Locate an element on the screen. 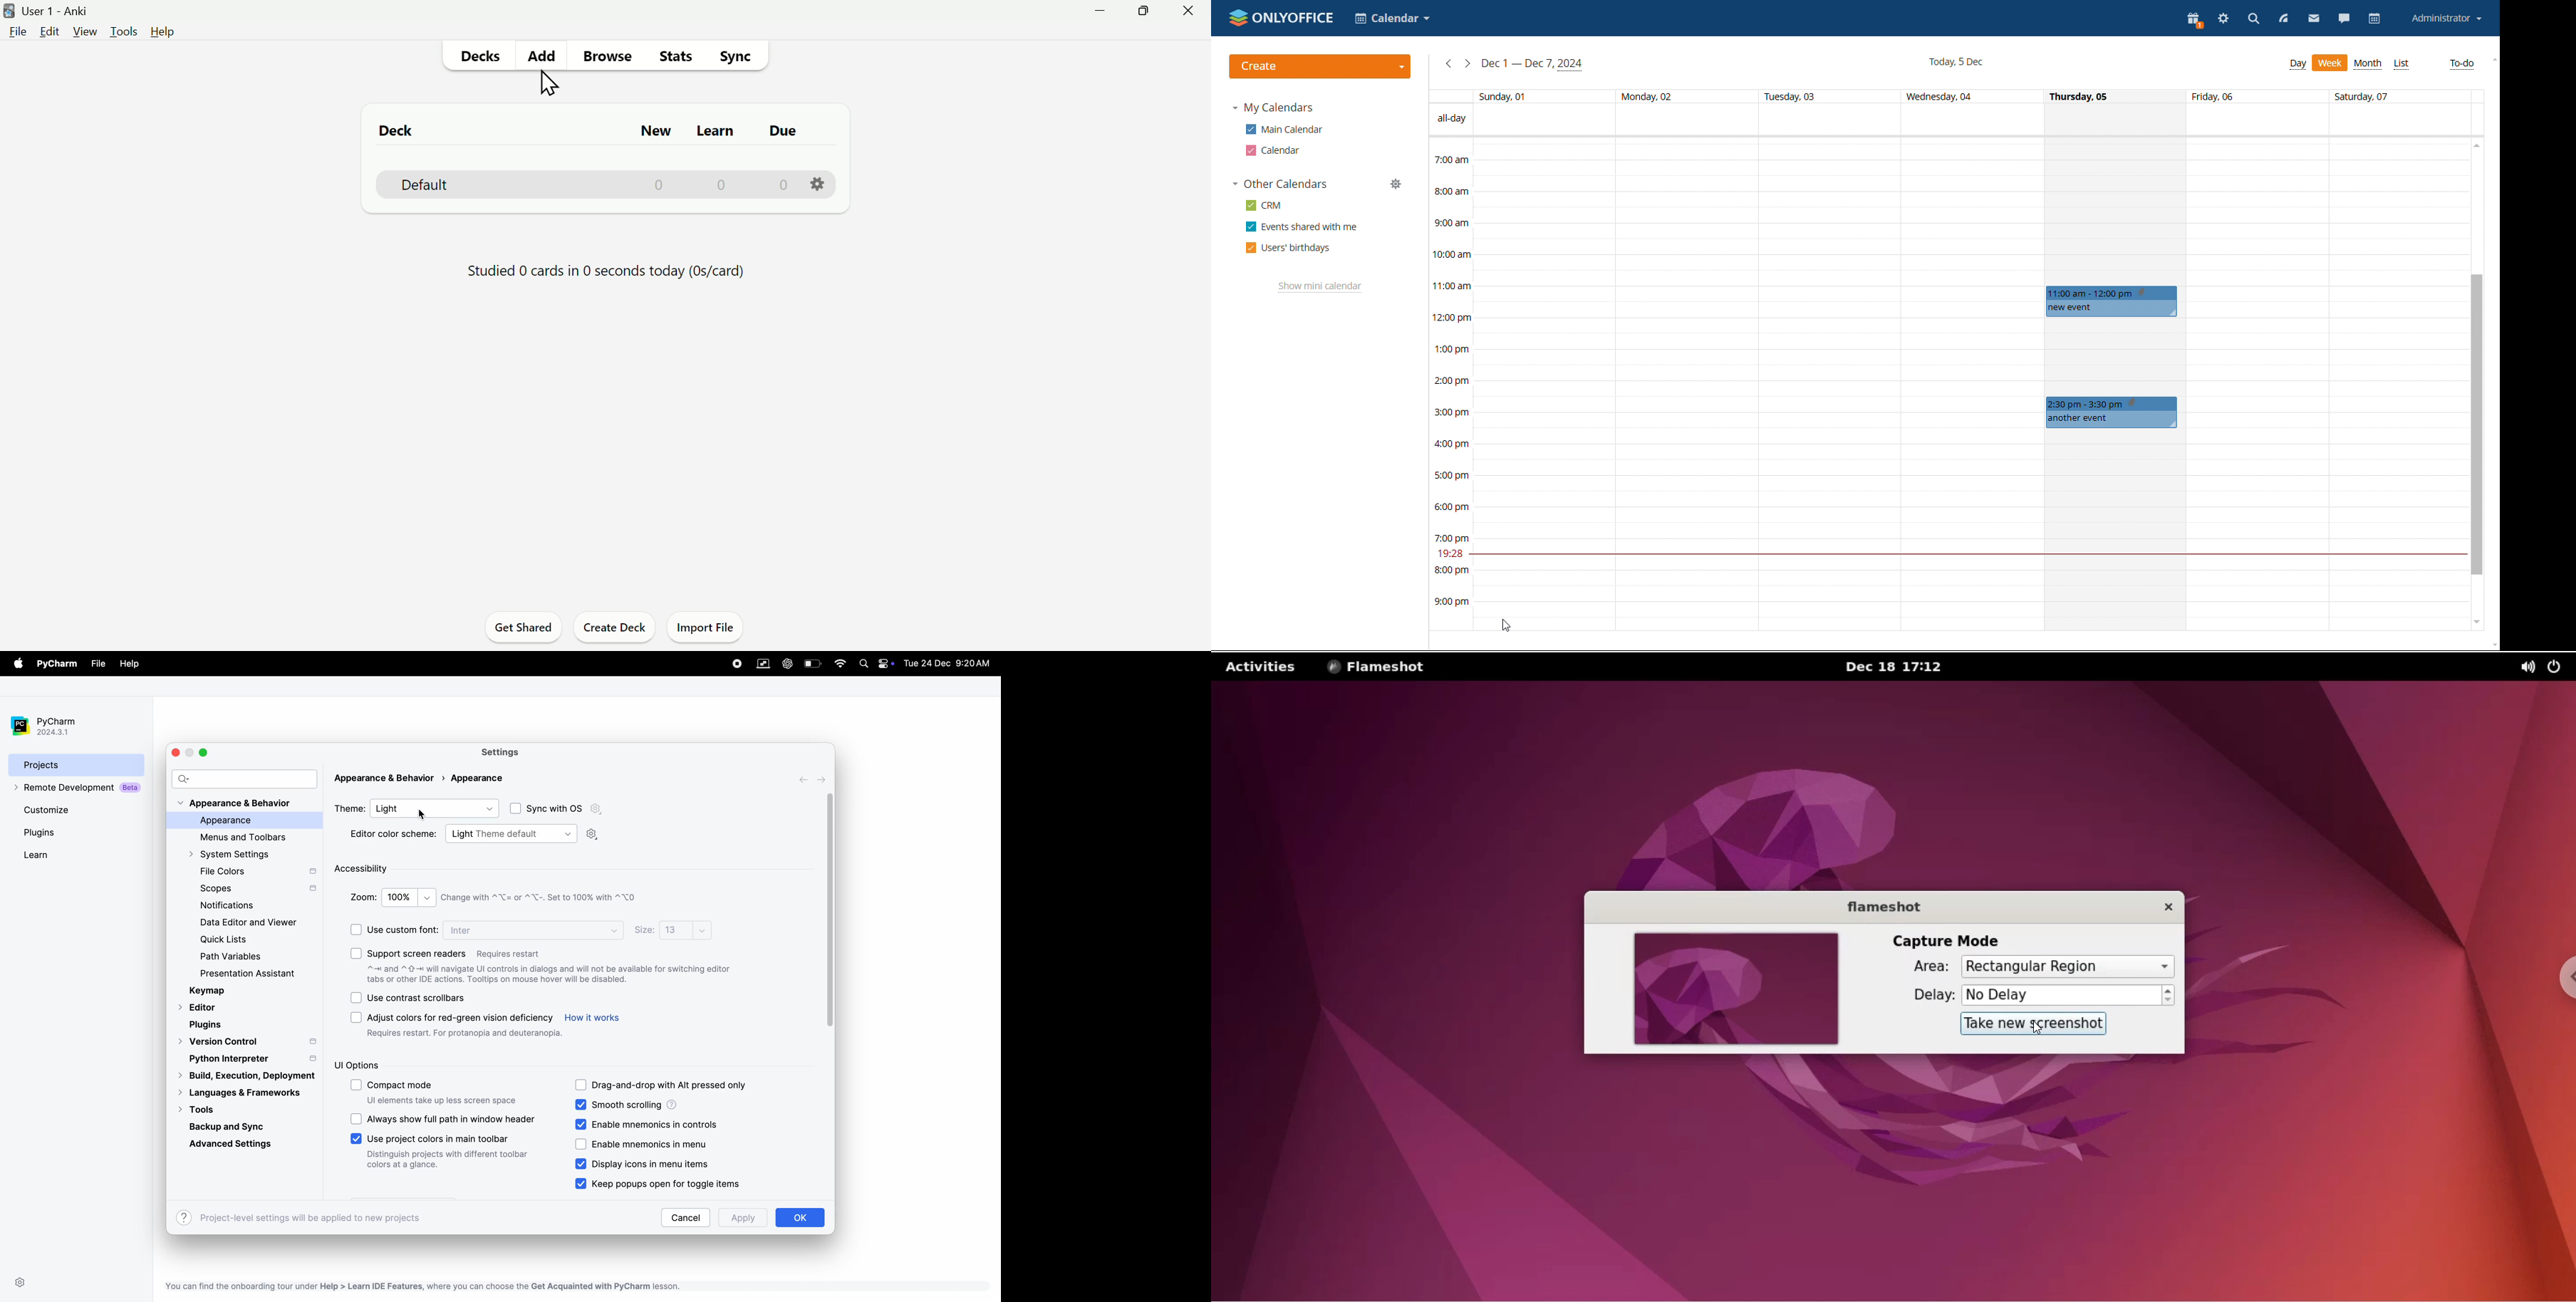  python interpreter is located at coordinates (251, 1058).